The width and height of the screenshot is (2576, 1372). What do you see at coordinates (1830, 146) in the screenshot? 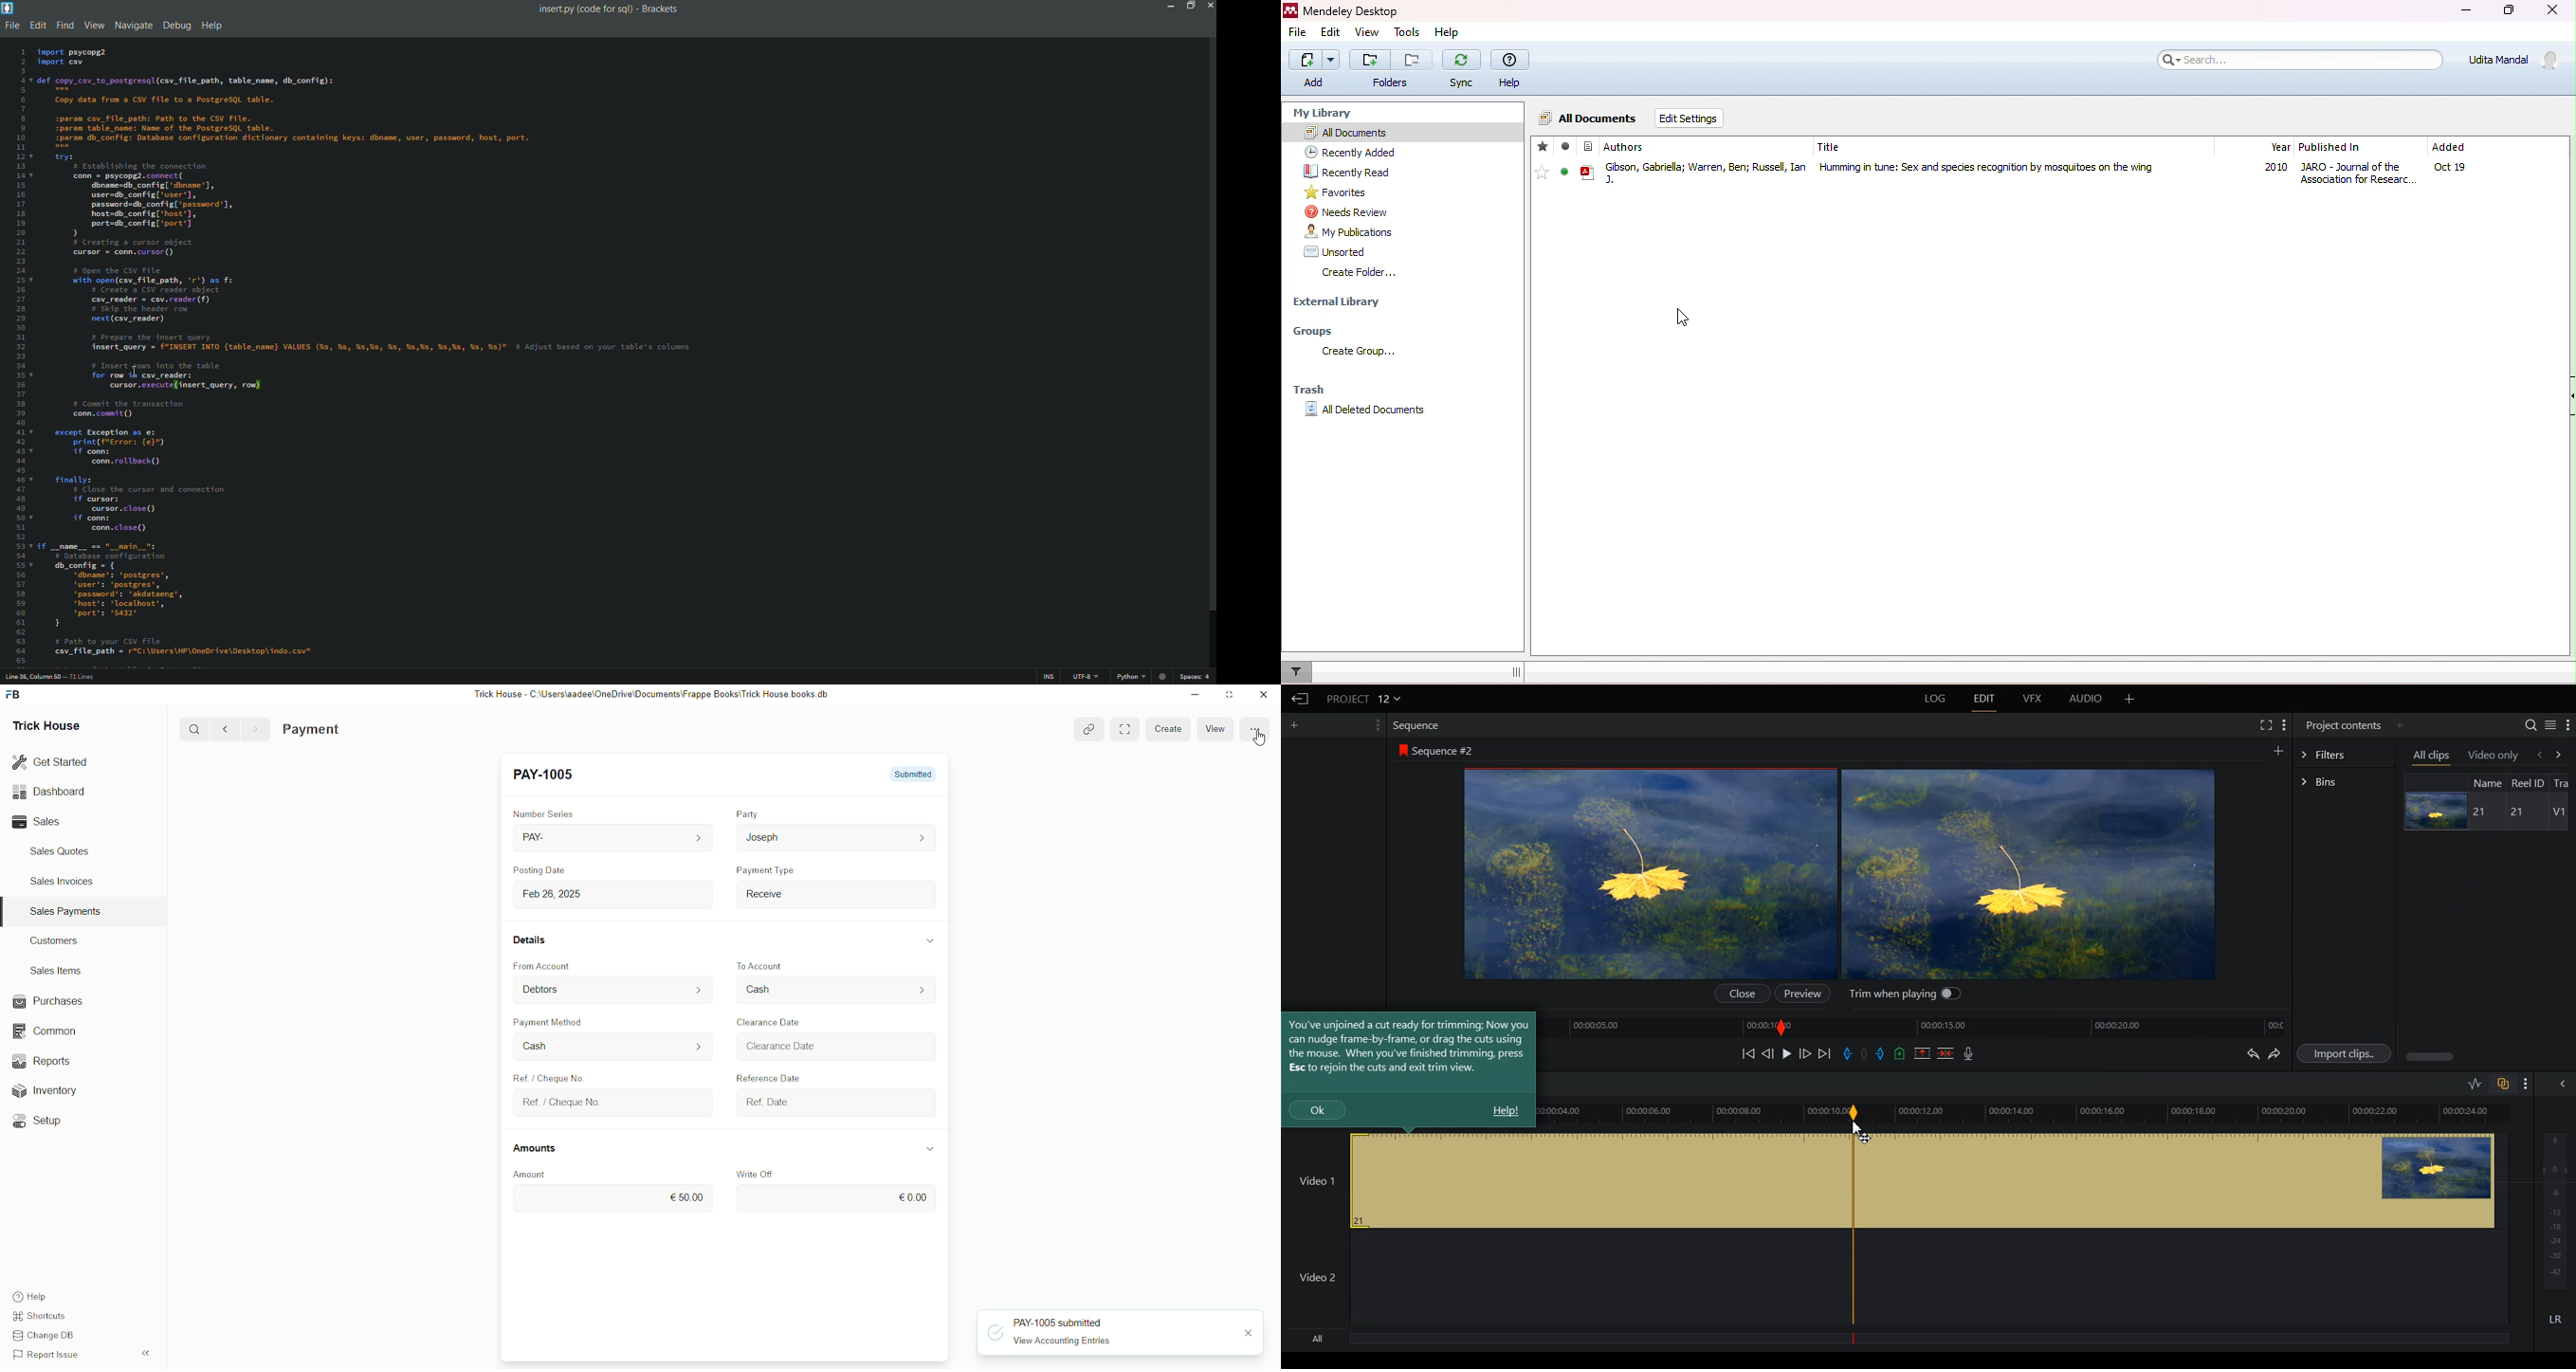
I see `title` at bounding box center [1830, 146].